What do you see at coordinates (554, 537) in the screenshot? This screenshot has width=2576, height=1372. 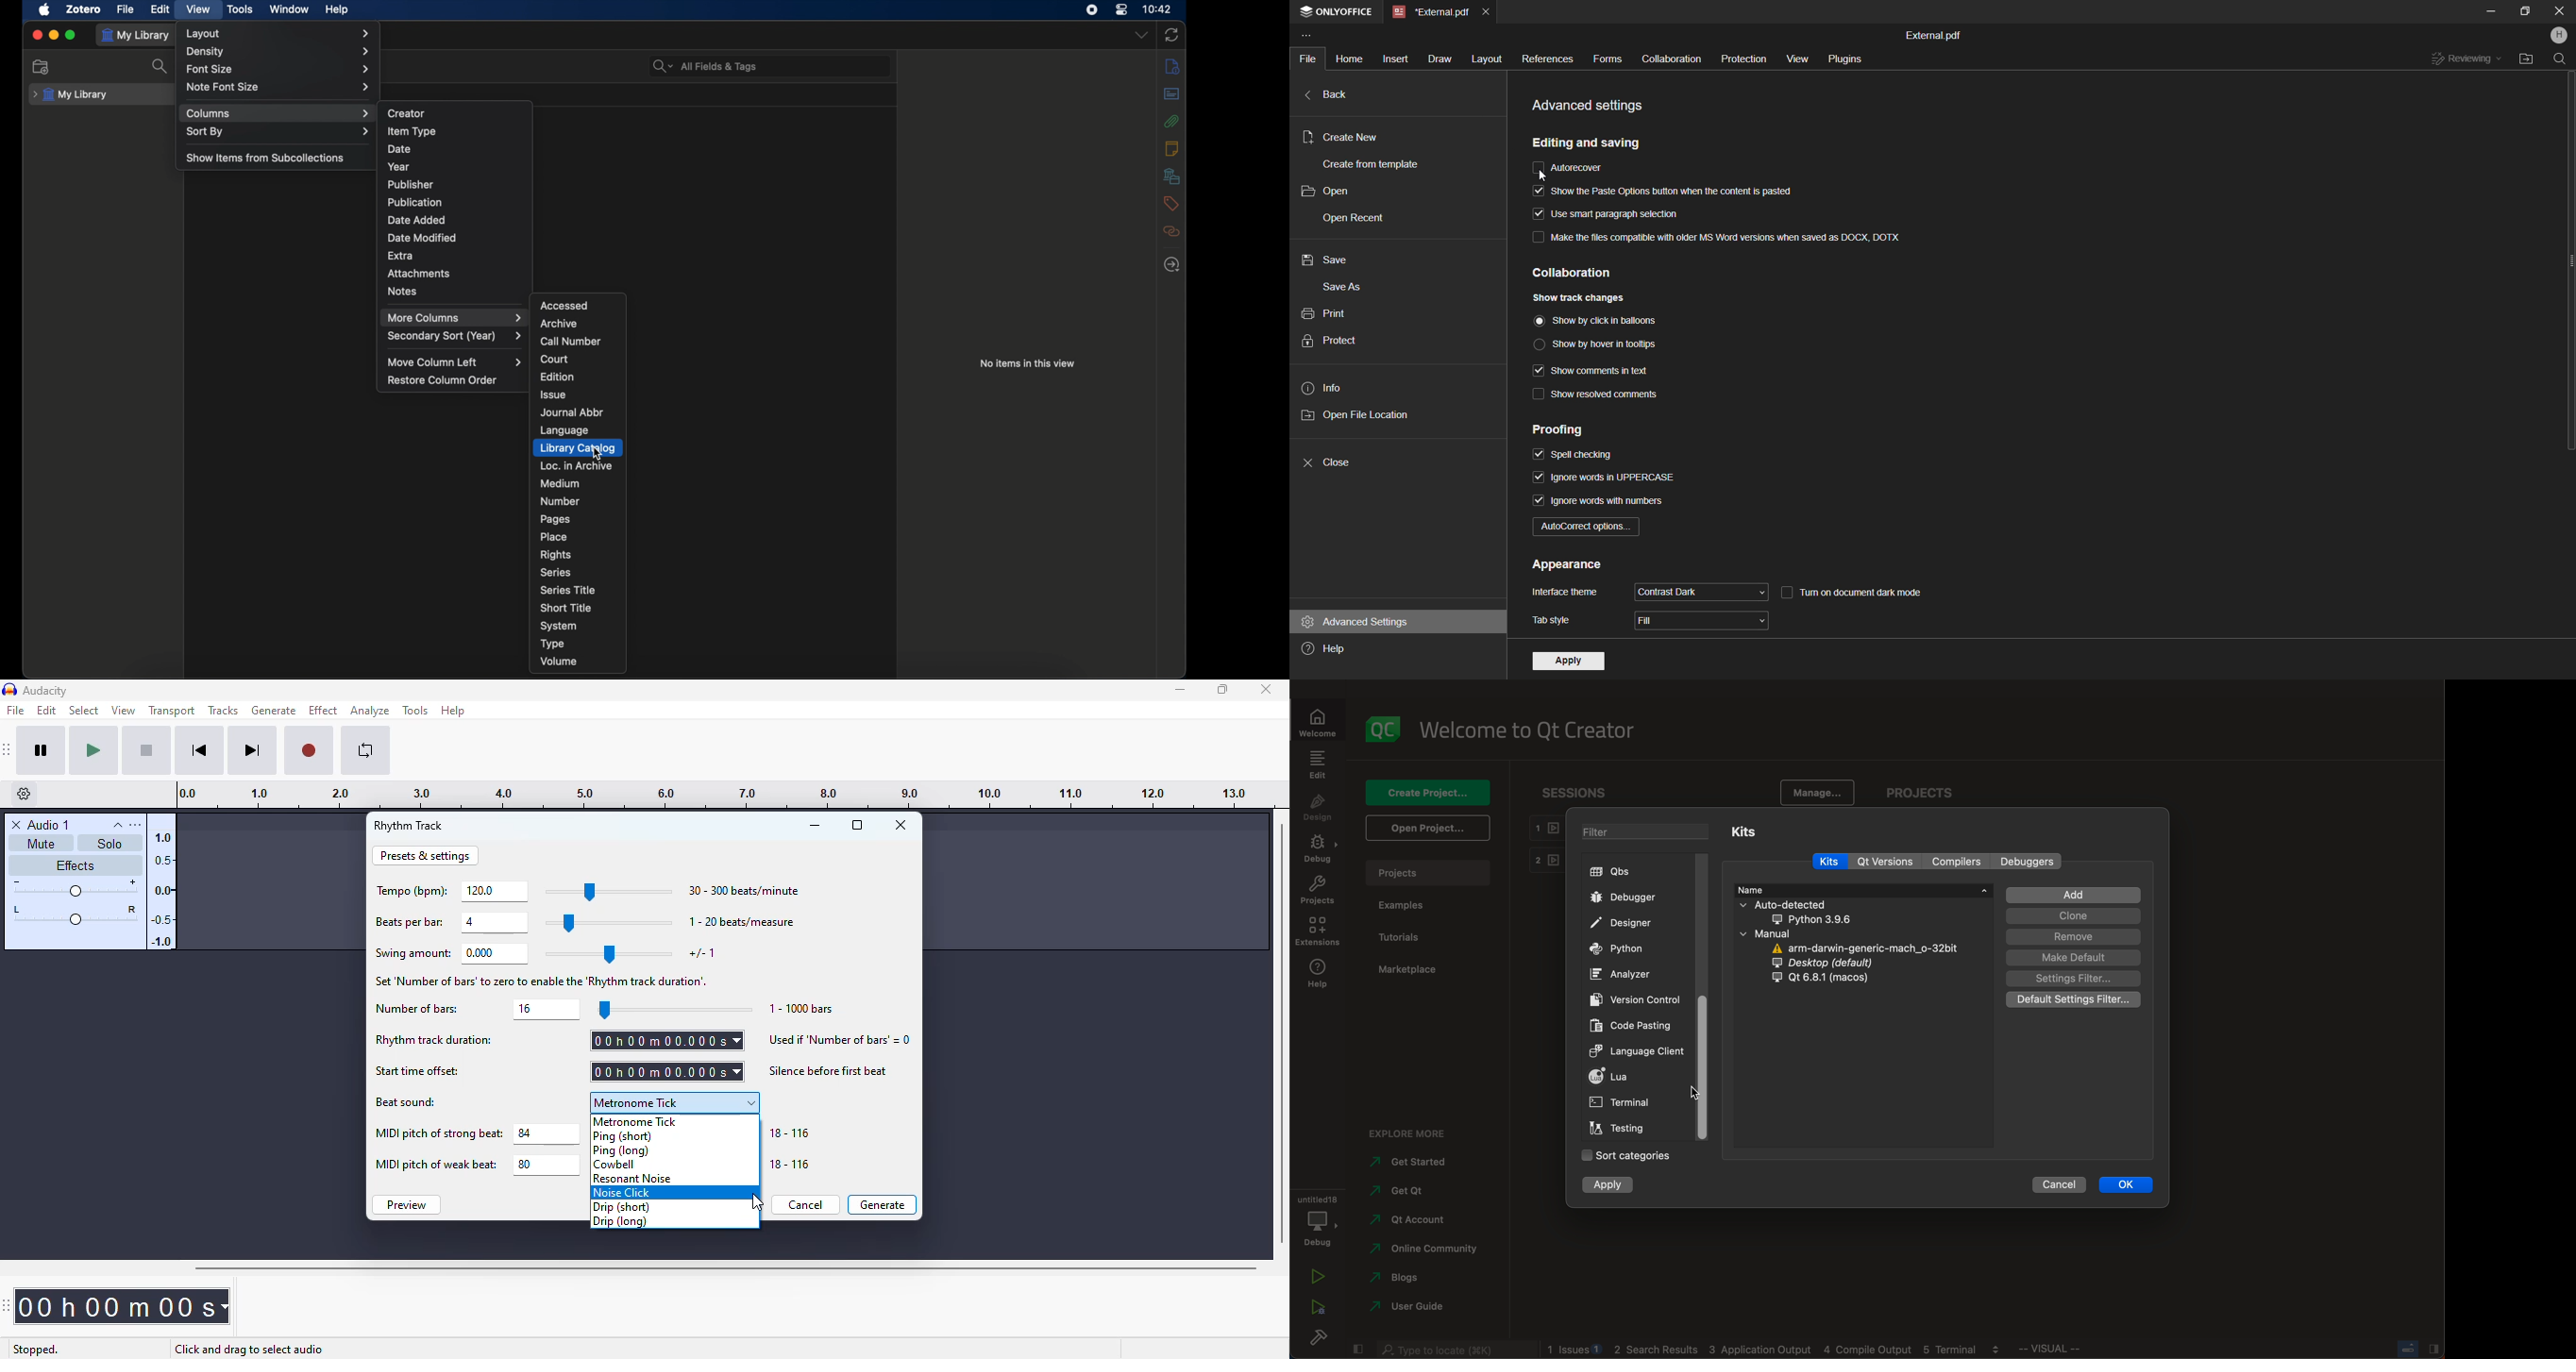 I see `place` at bounding box center [554, 537].